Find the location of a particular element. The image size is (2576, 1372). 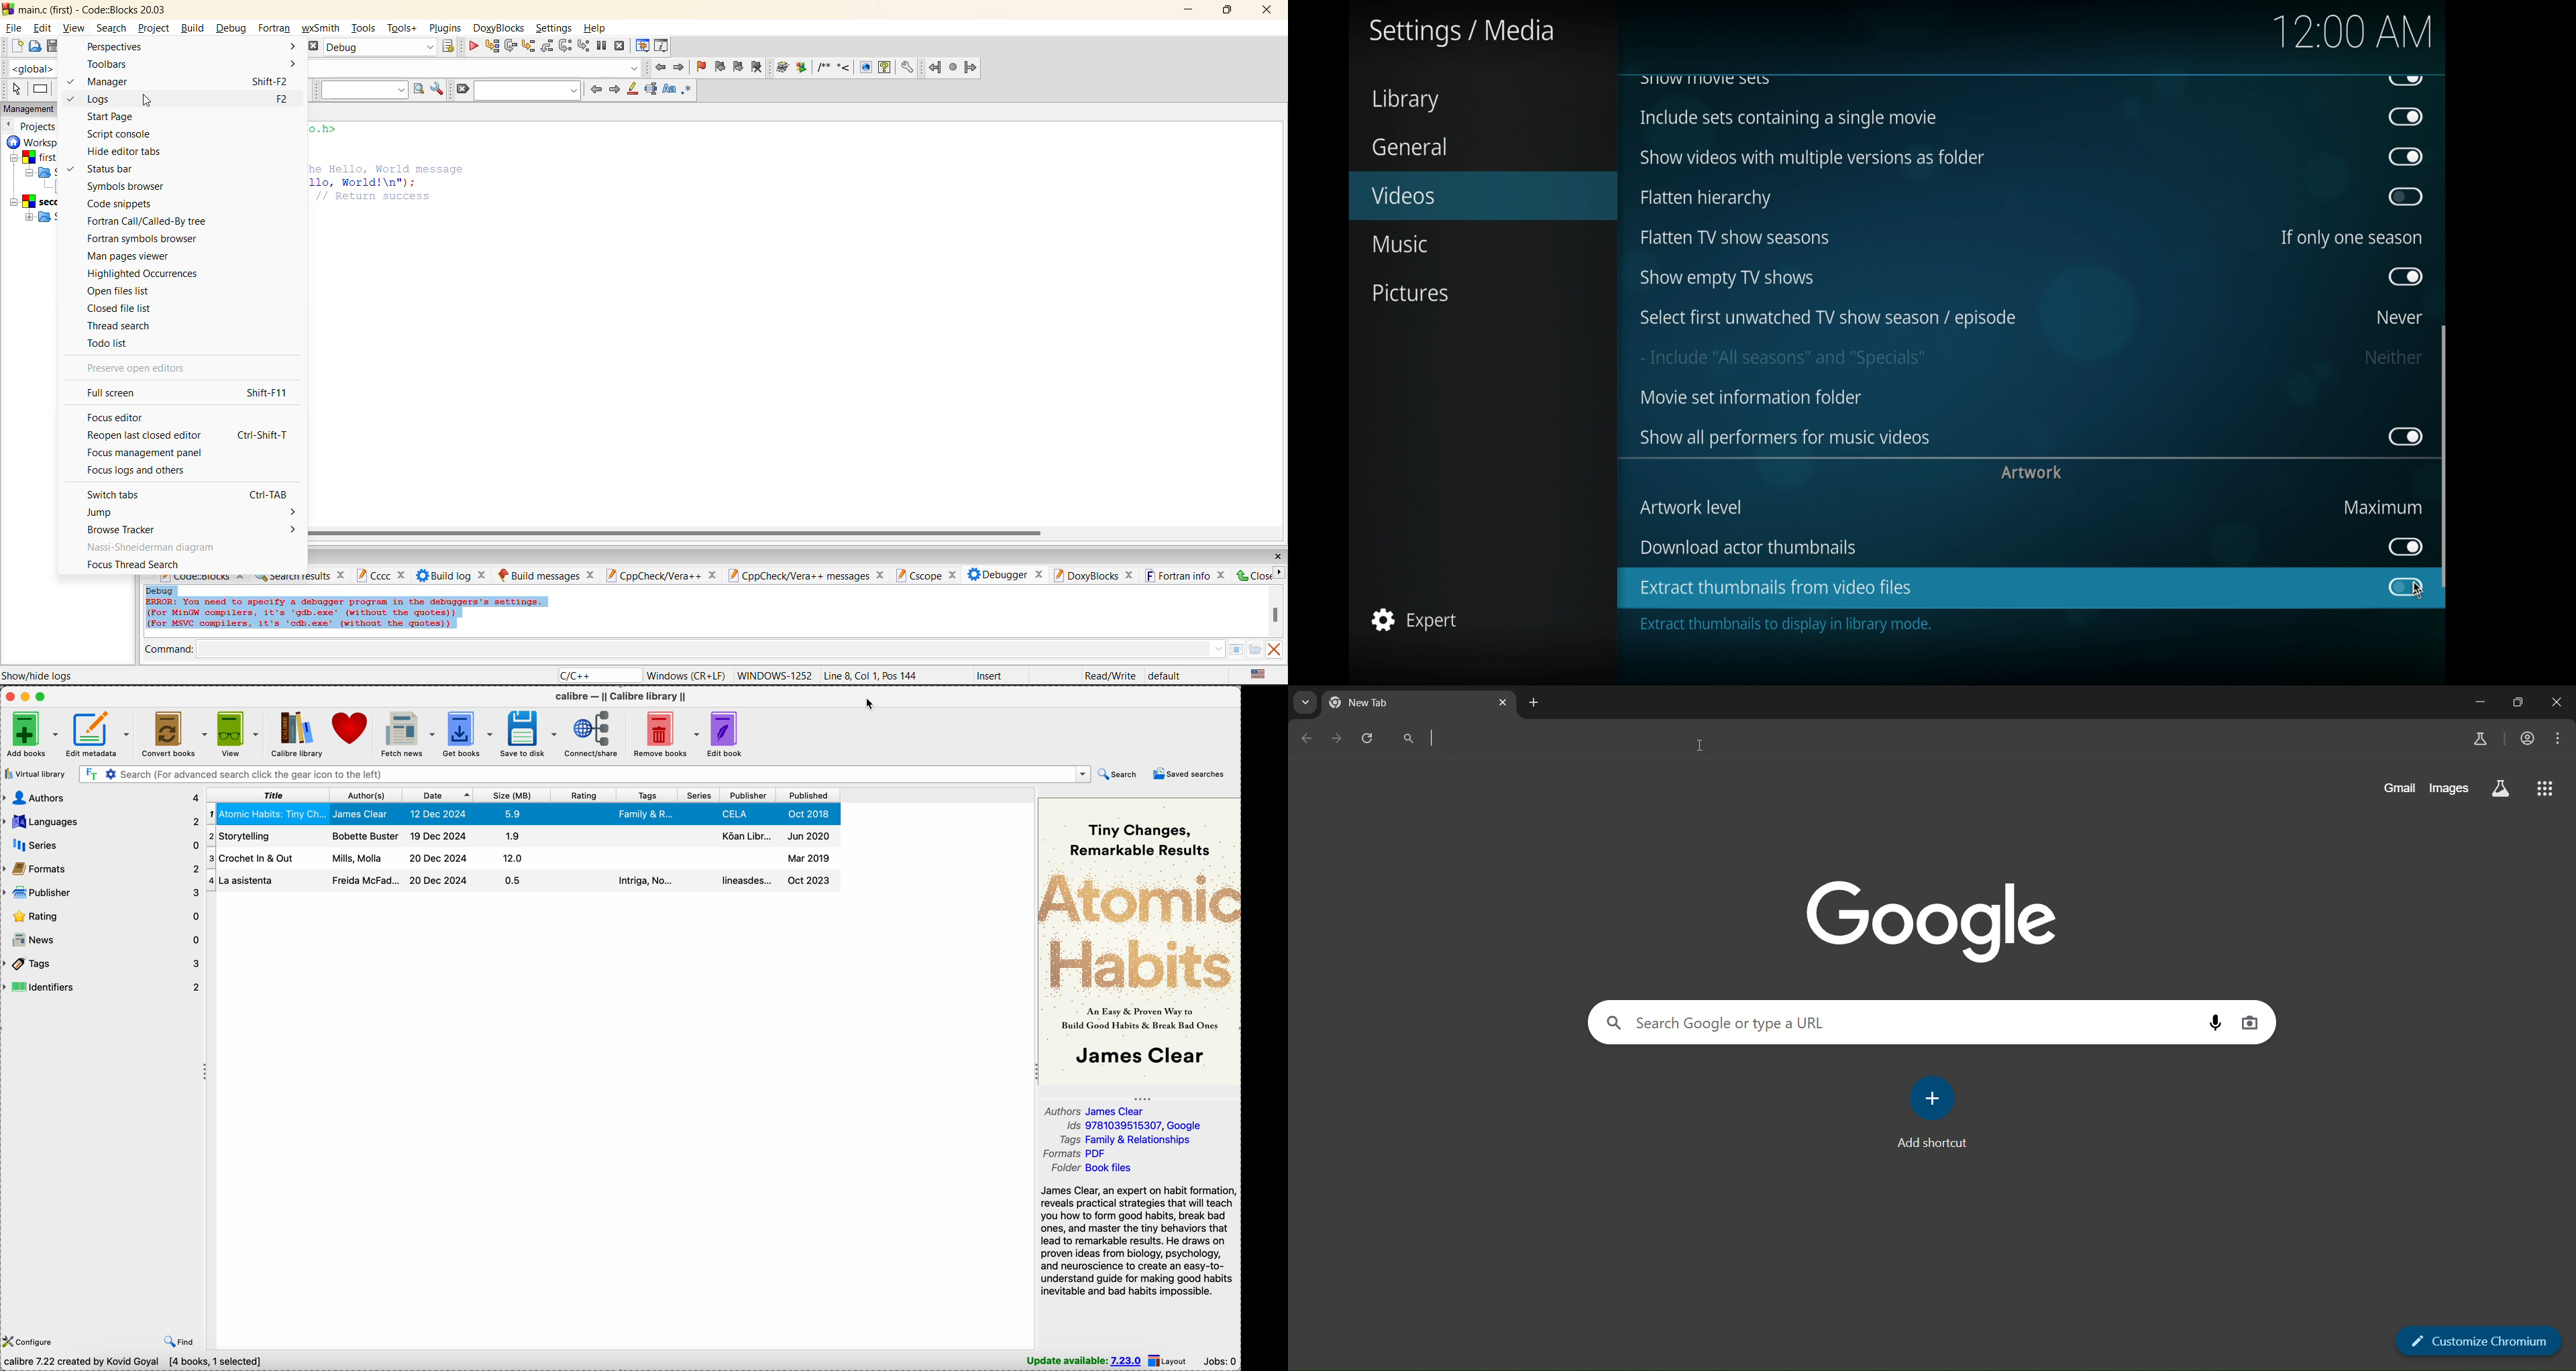

remove books is located at coordinates (665, 733).